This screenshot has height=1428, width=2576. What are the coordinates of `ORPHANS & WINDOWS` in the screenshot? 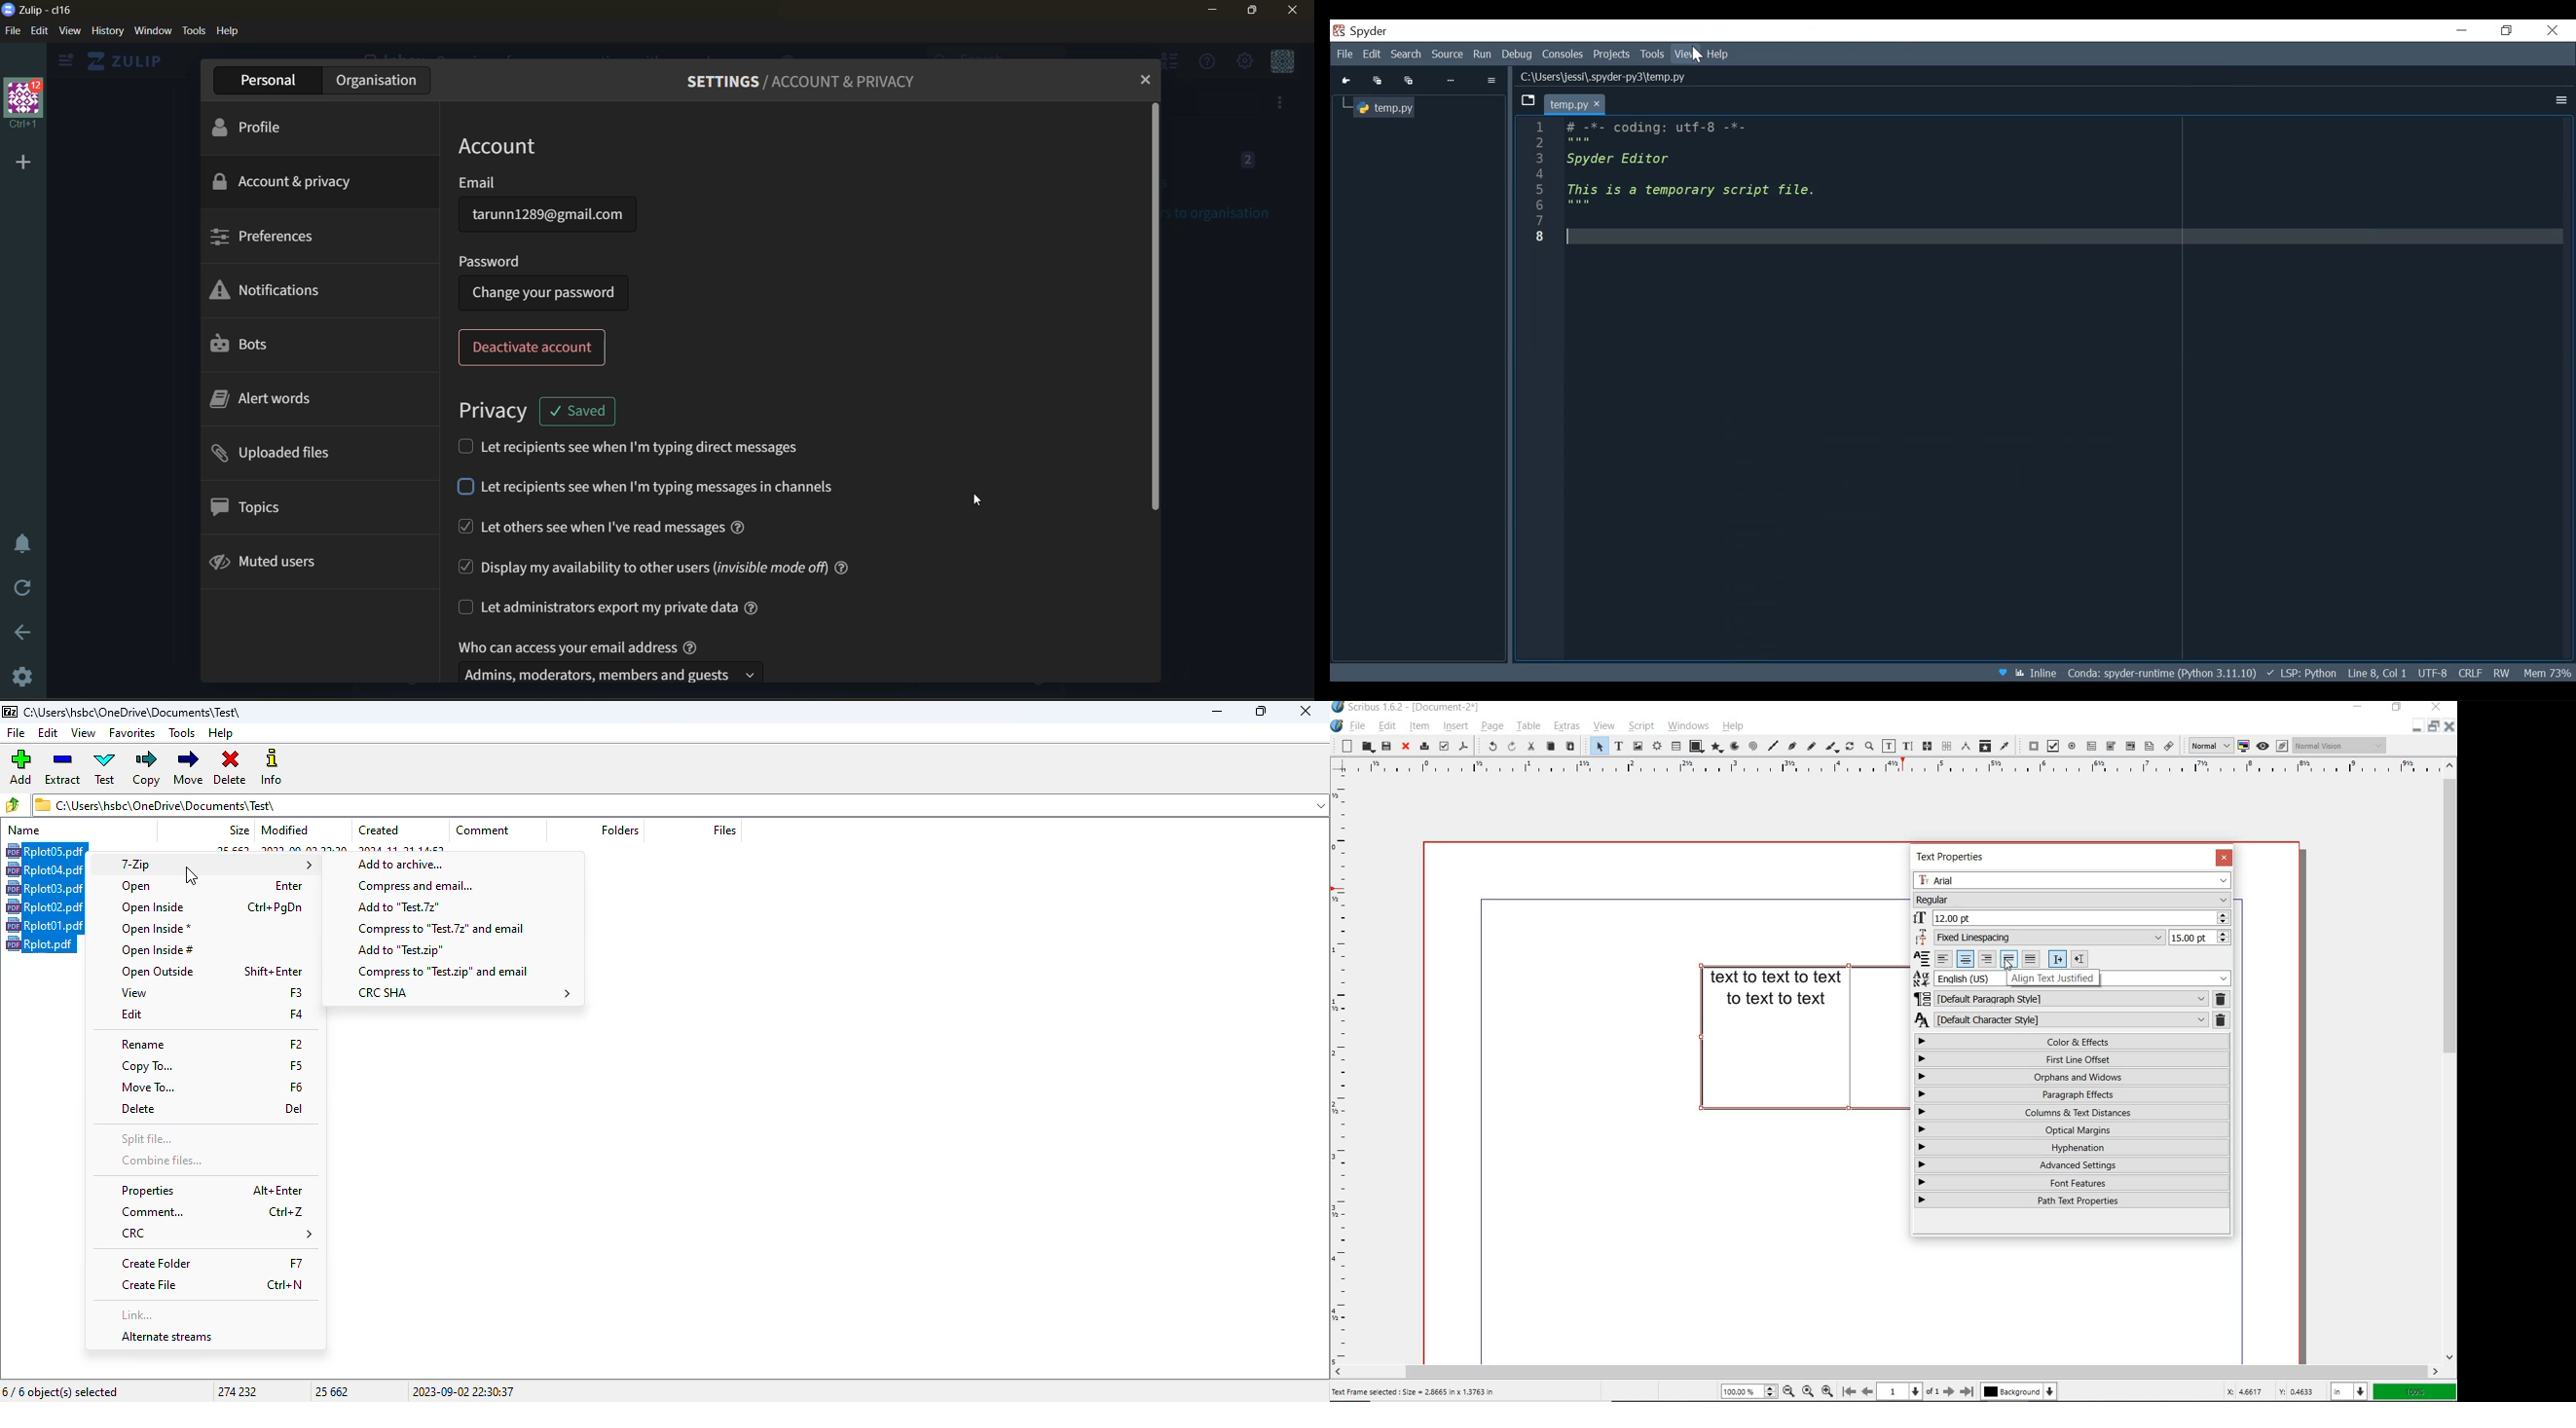 It's located at (2072, 1076).